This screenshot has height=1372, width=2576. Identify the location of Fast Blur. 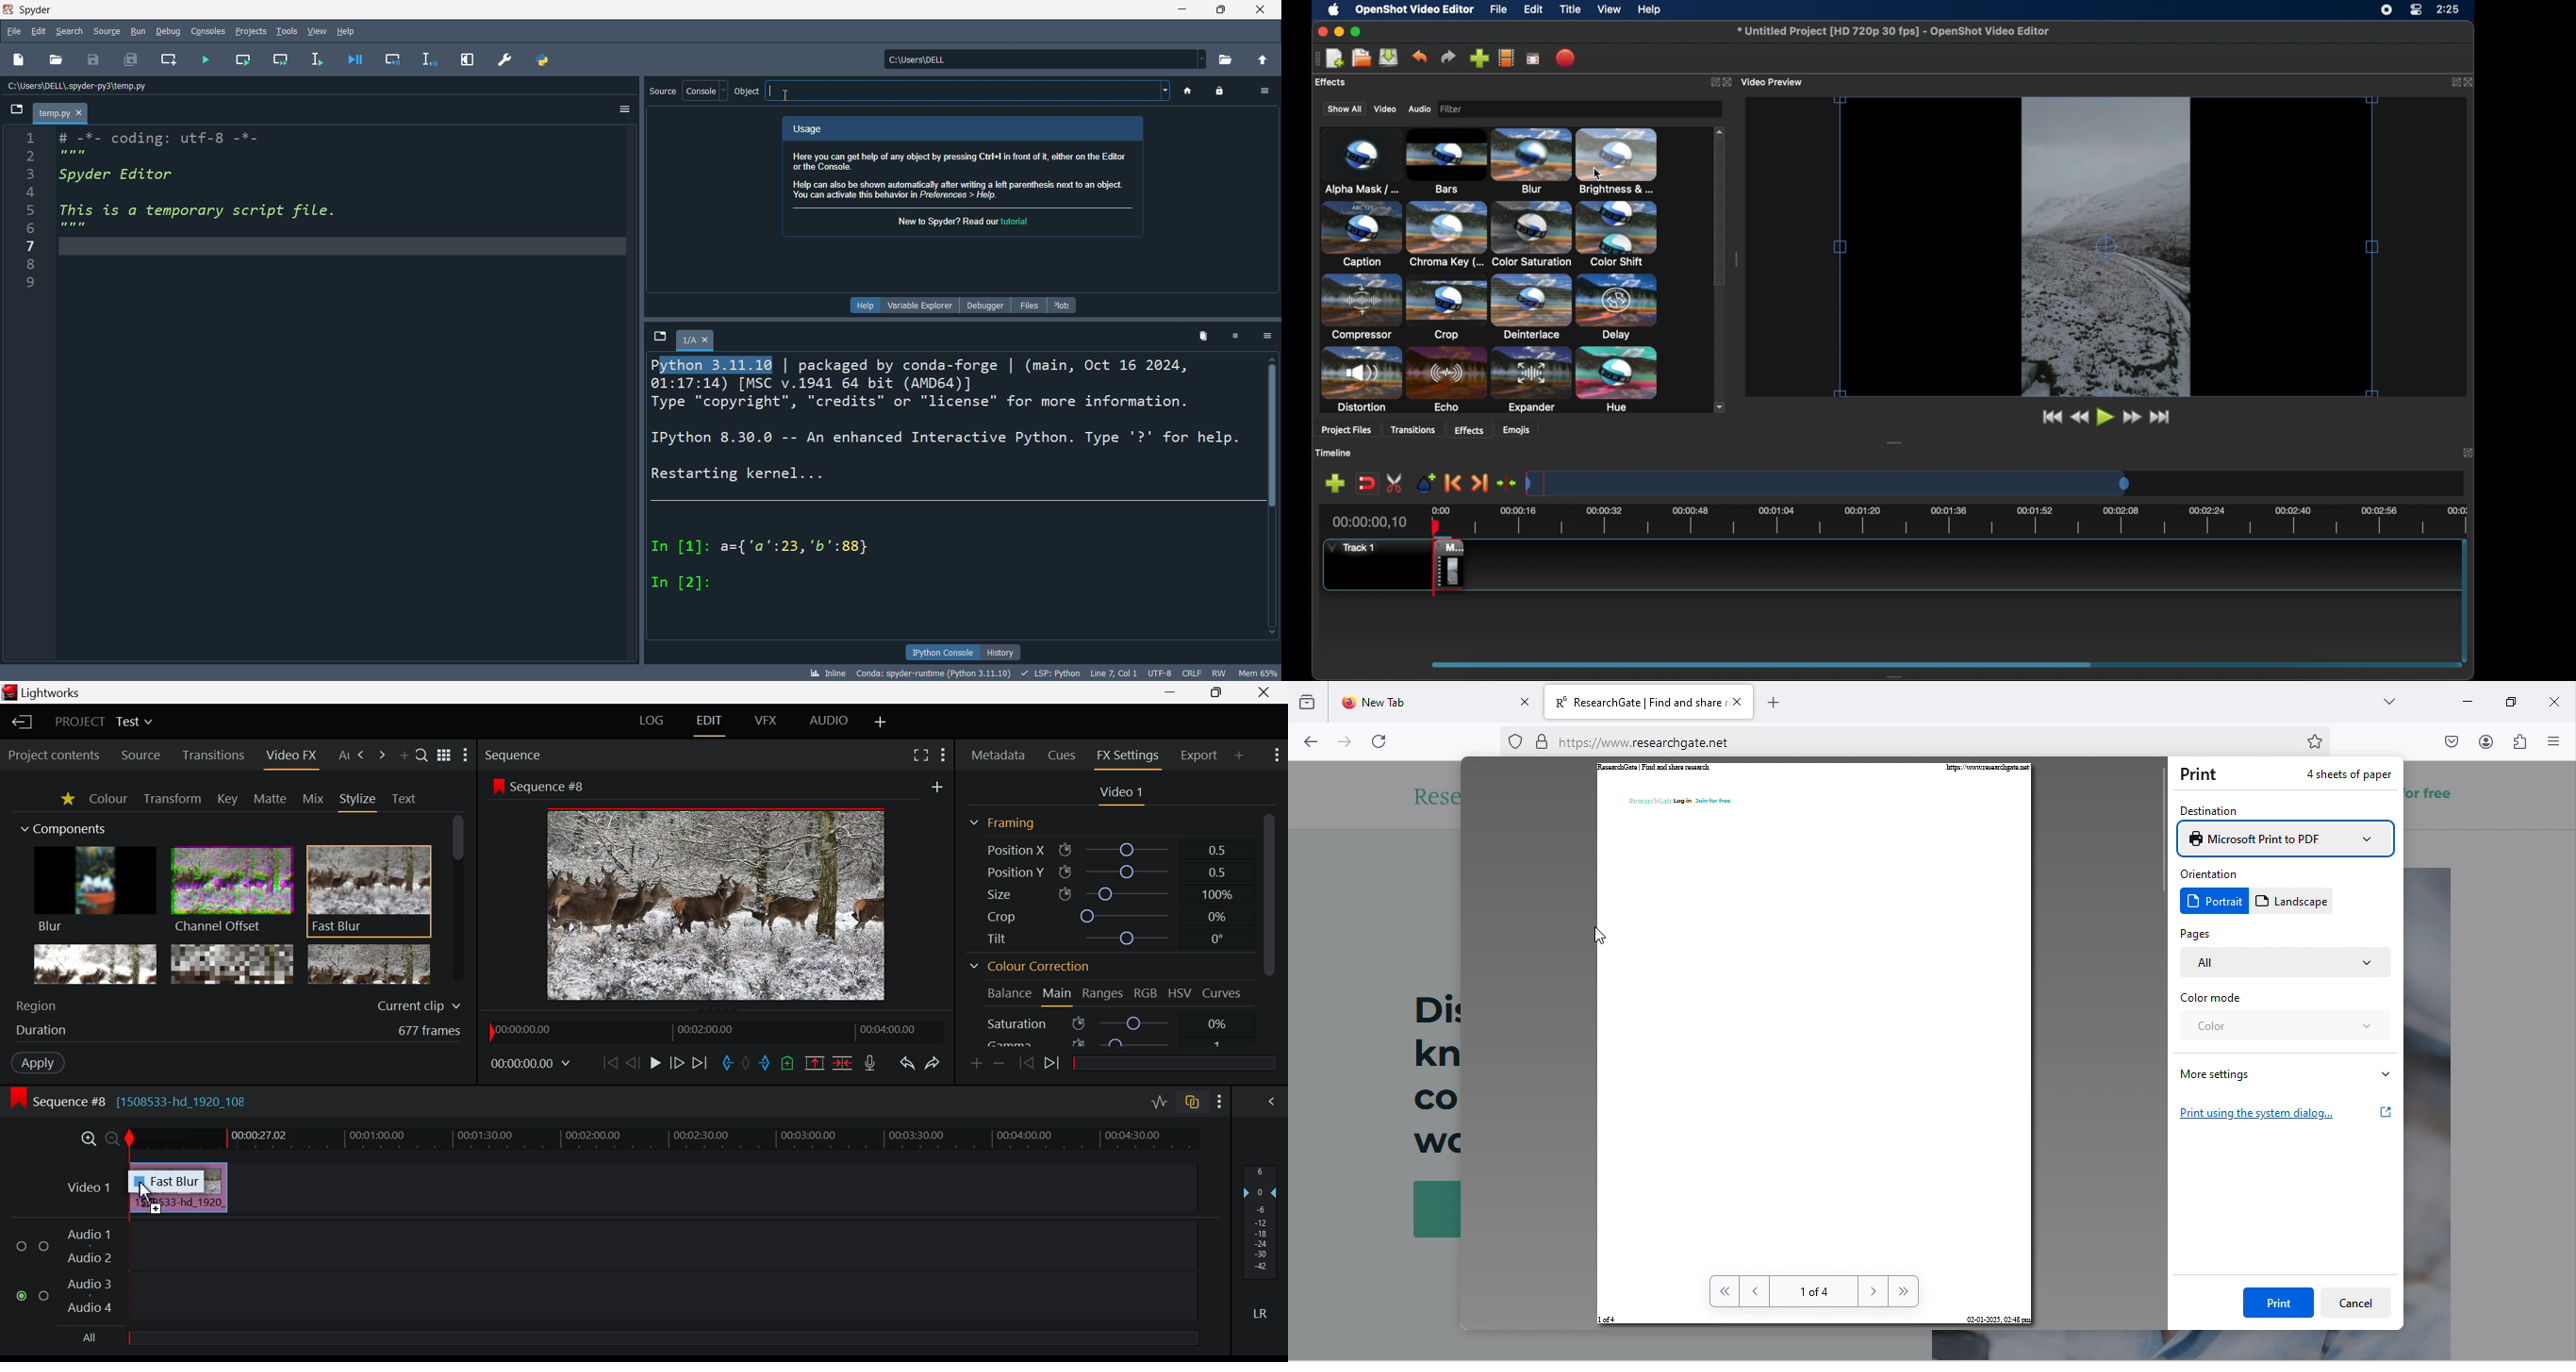
(369, 888).